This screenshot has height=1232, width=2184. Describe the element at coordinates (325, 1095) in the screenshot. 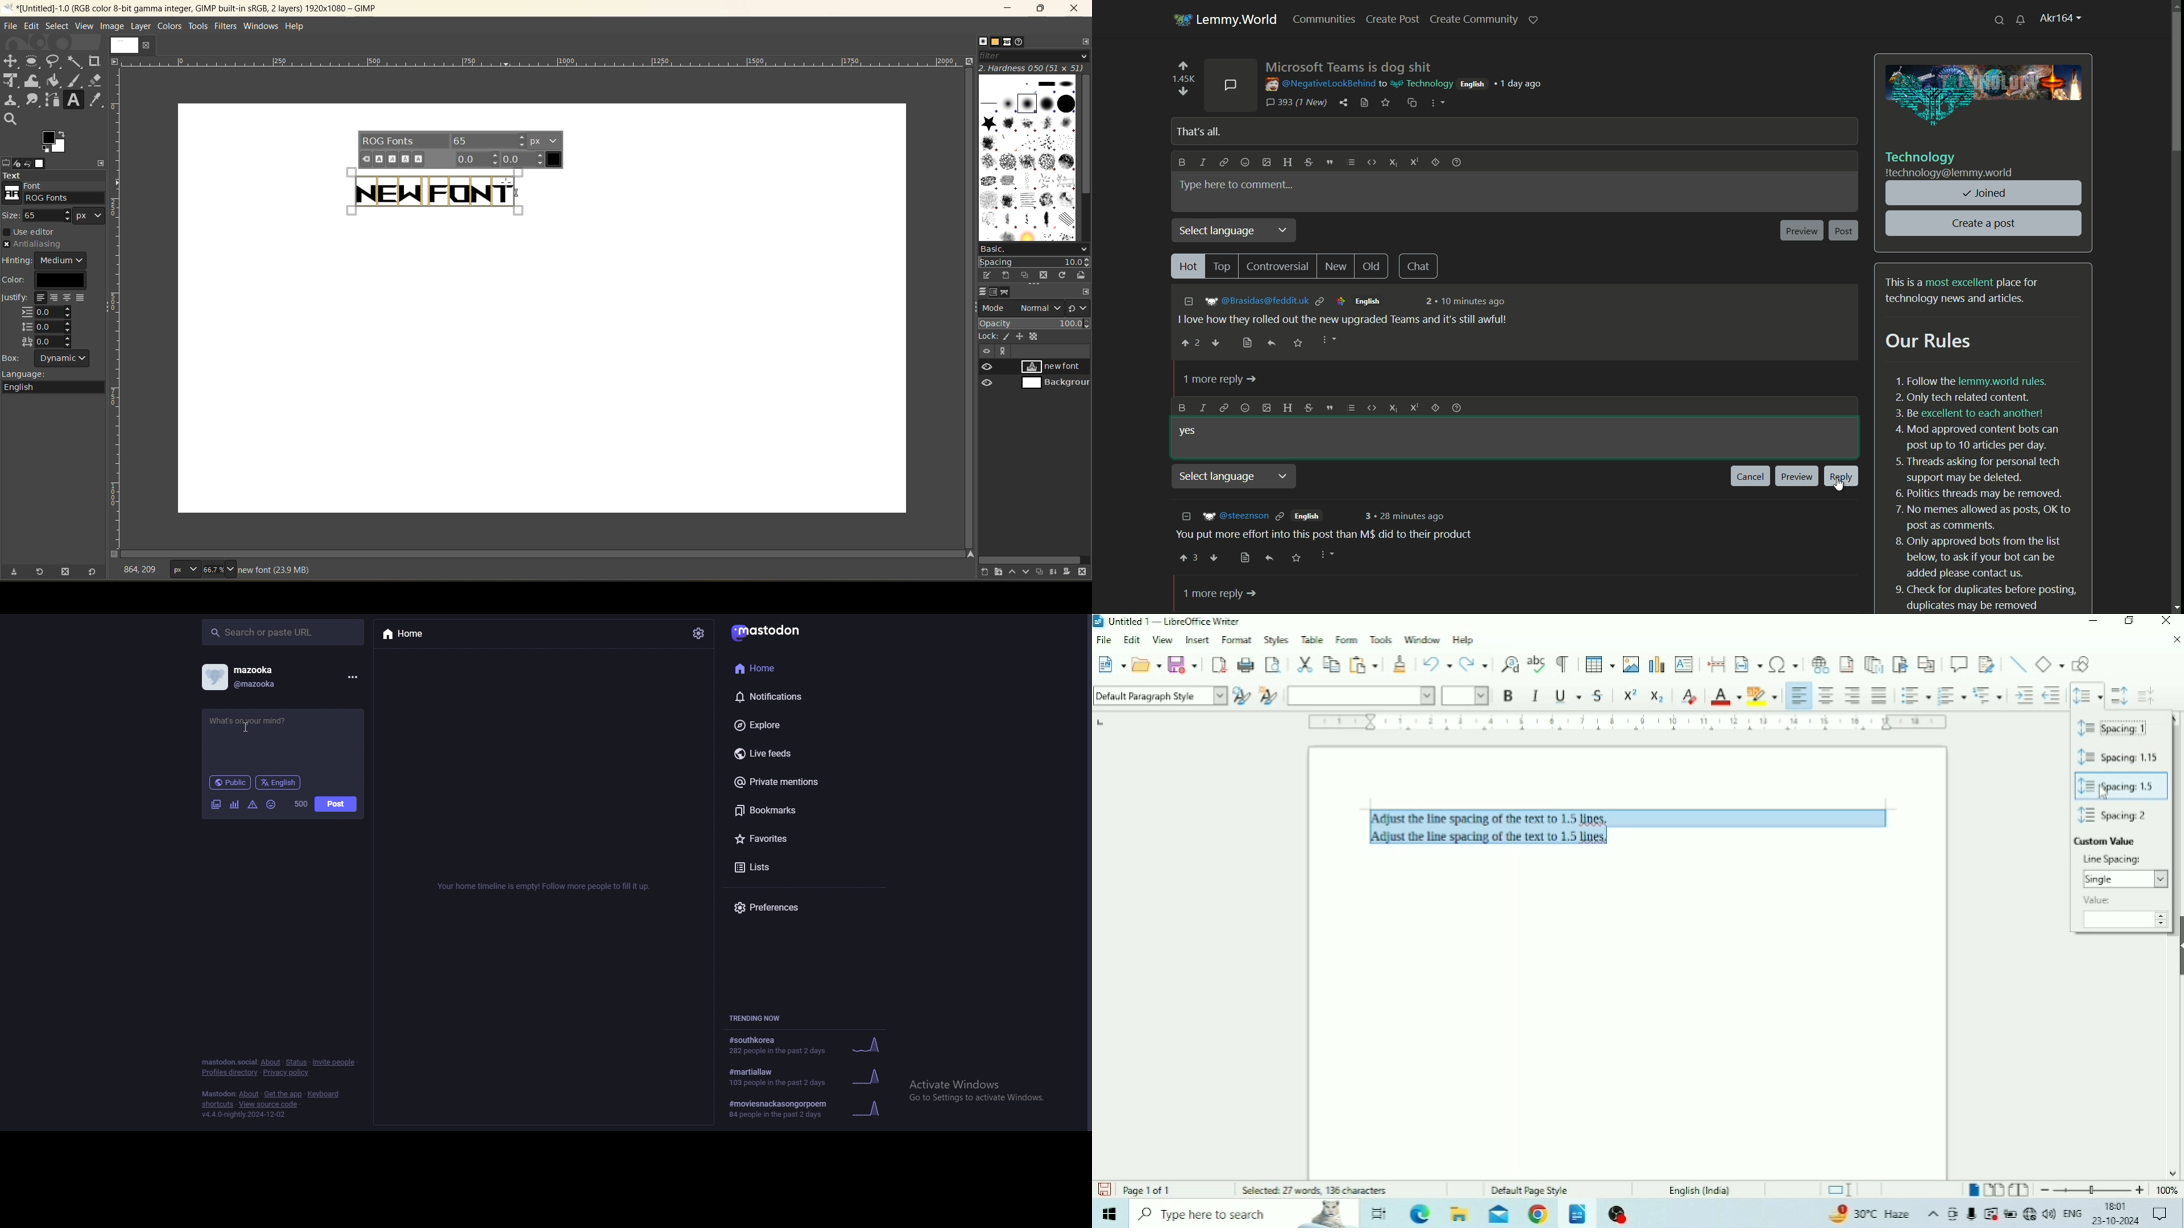

I see `keyboard` at that location.